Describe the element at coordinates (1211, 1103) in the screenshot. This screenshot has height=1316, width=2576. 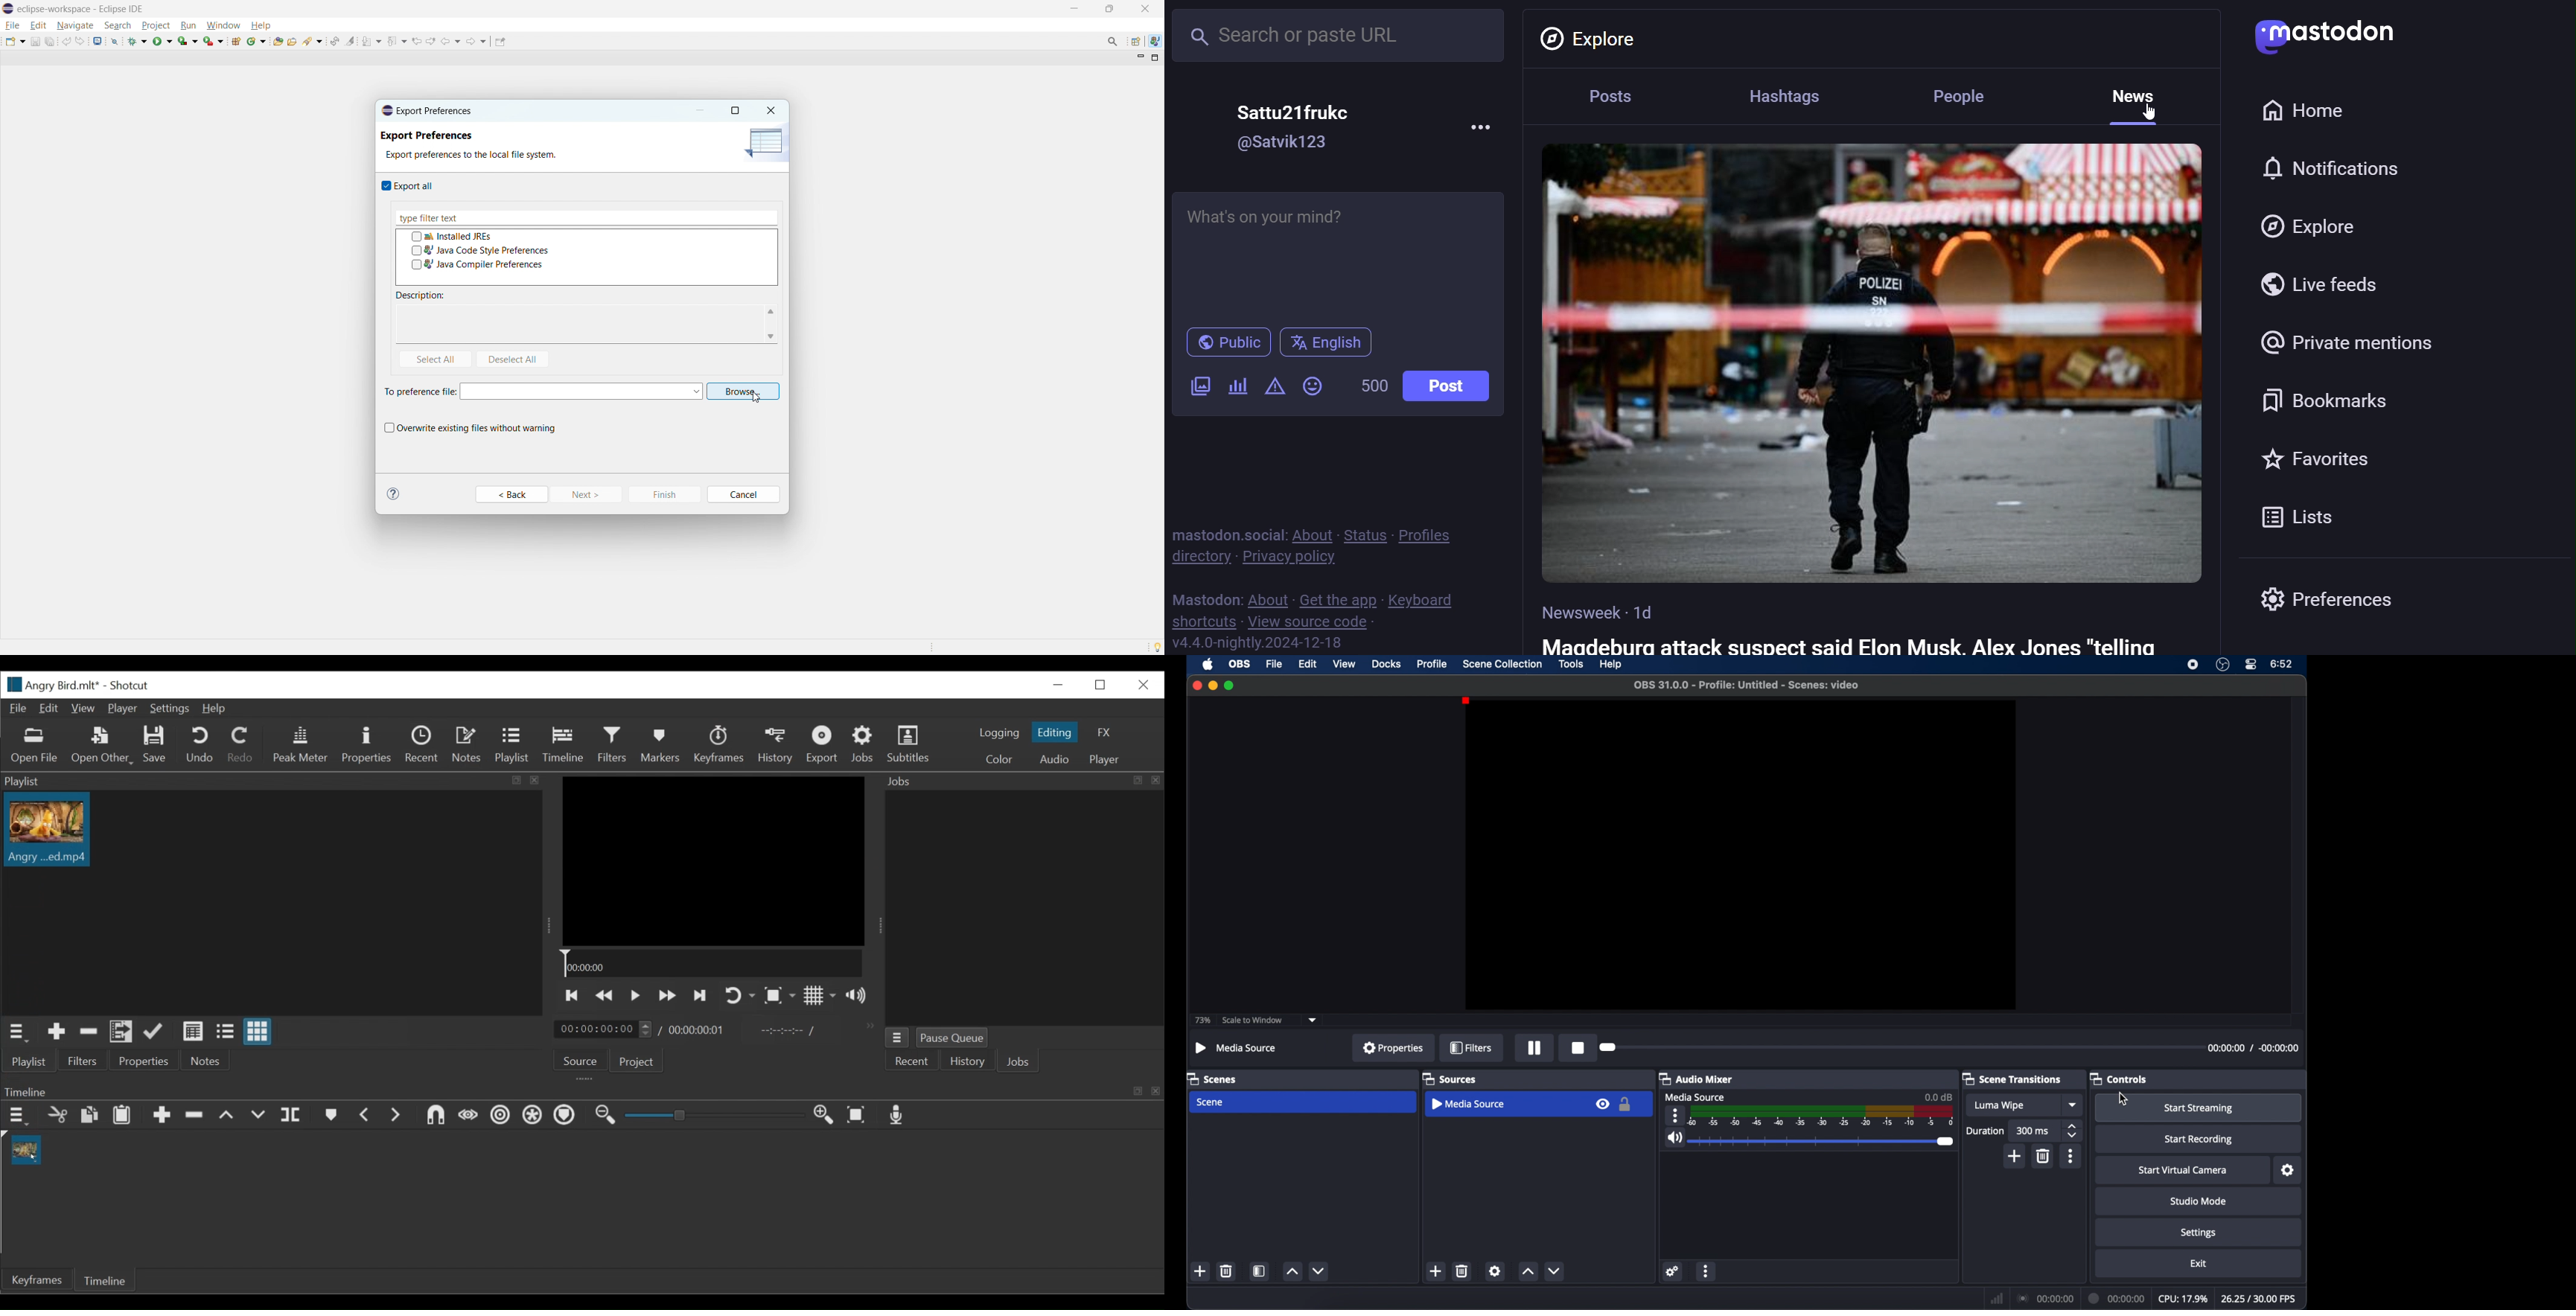
I see `scene` at that location.